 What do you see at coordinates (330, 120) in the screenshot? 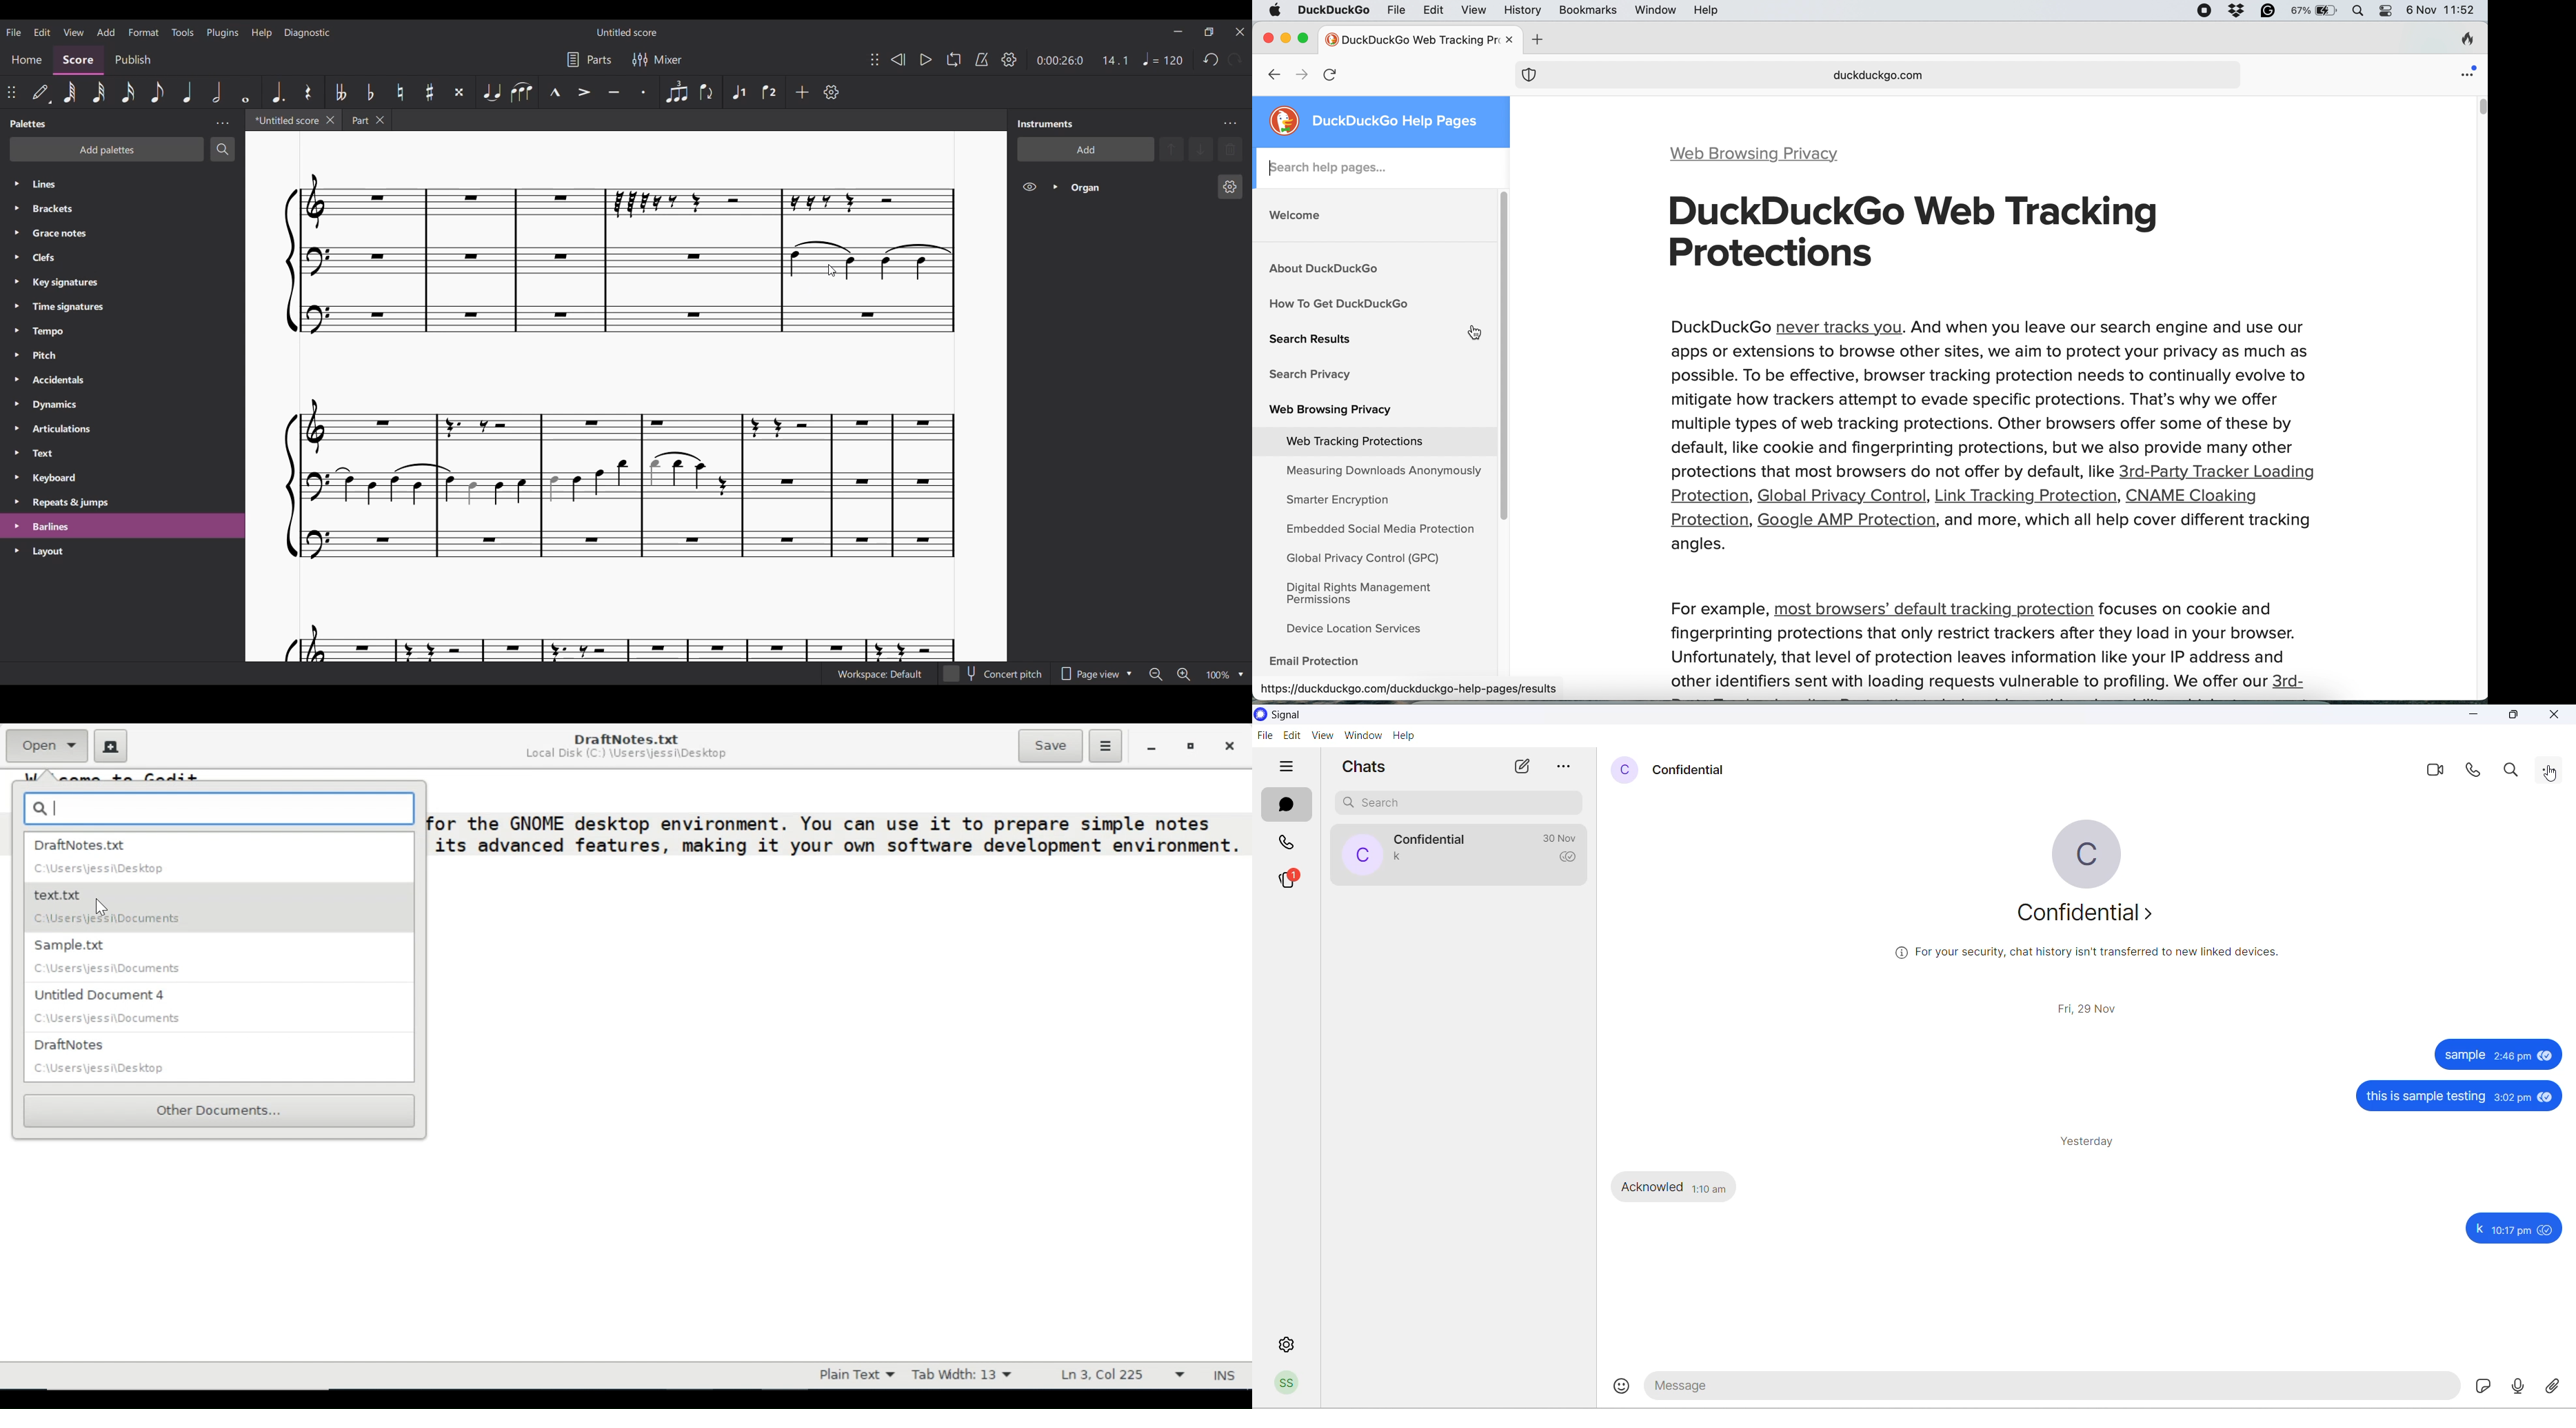
I see `Close current tab` at bounding box center [330, 120].